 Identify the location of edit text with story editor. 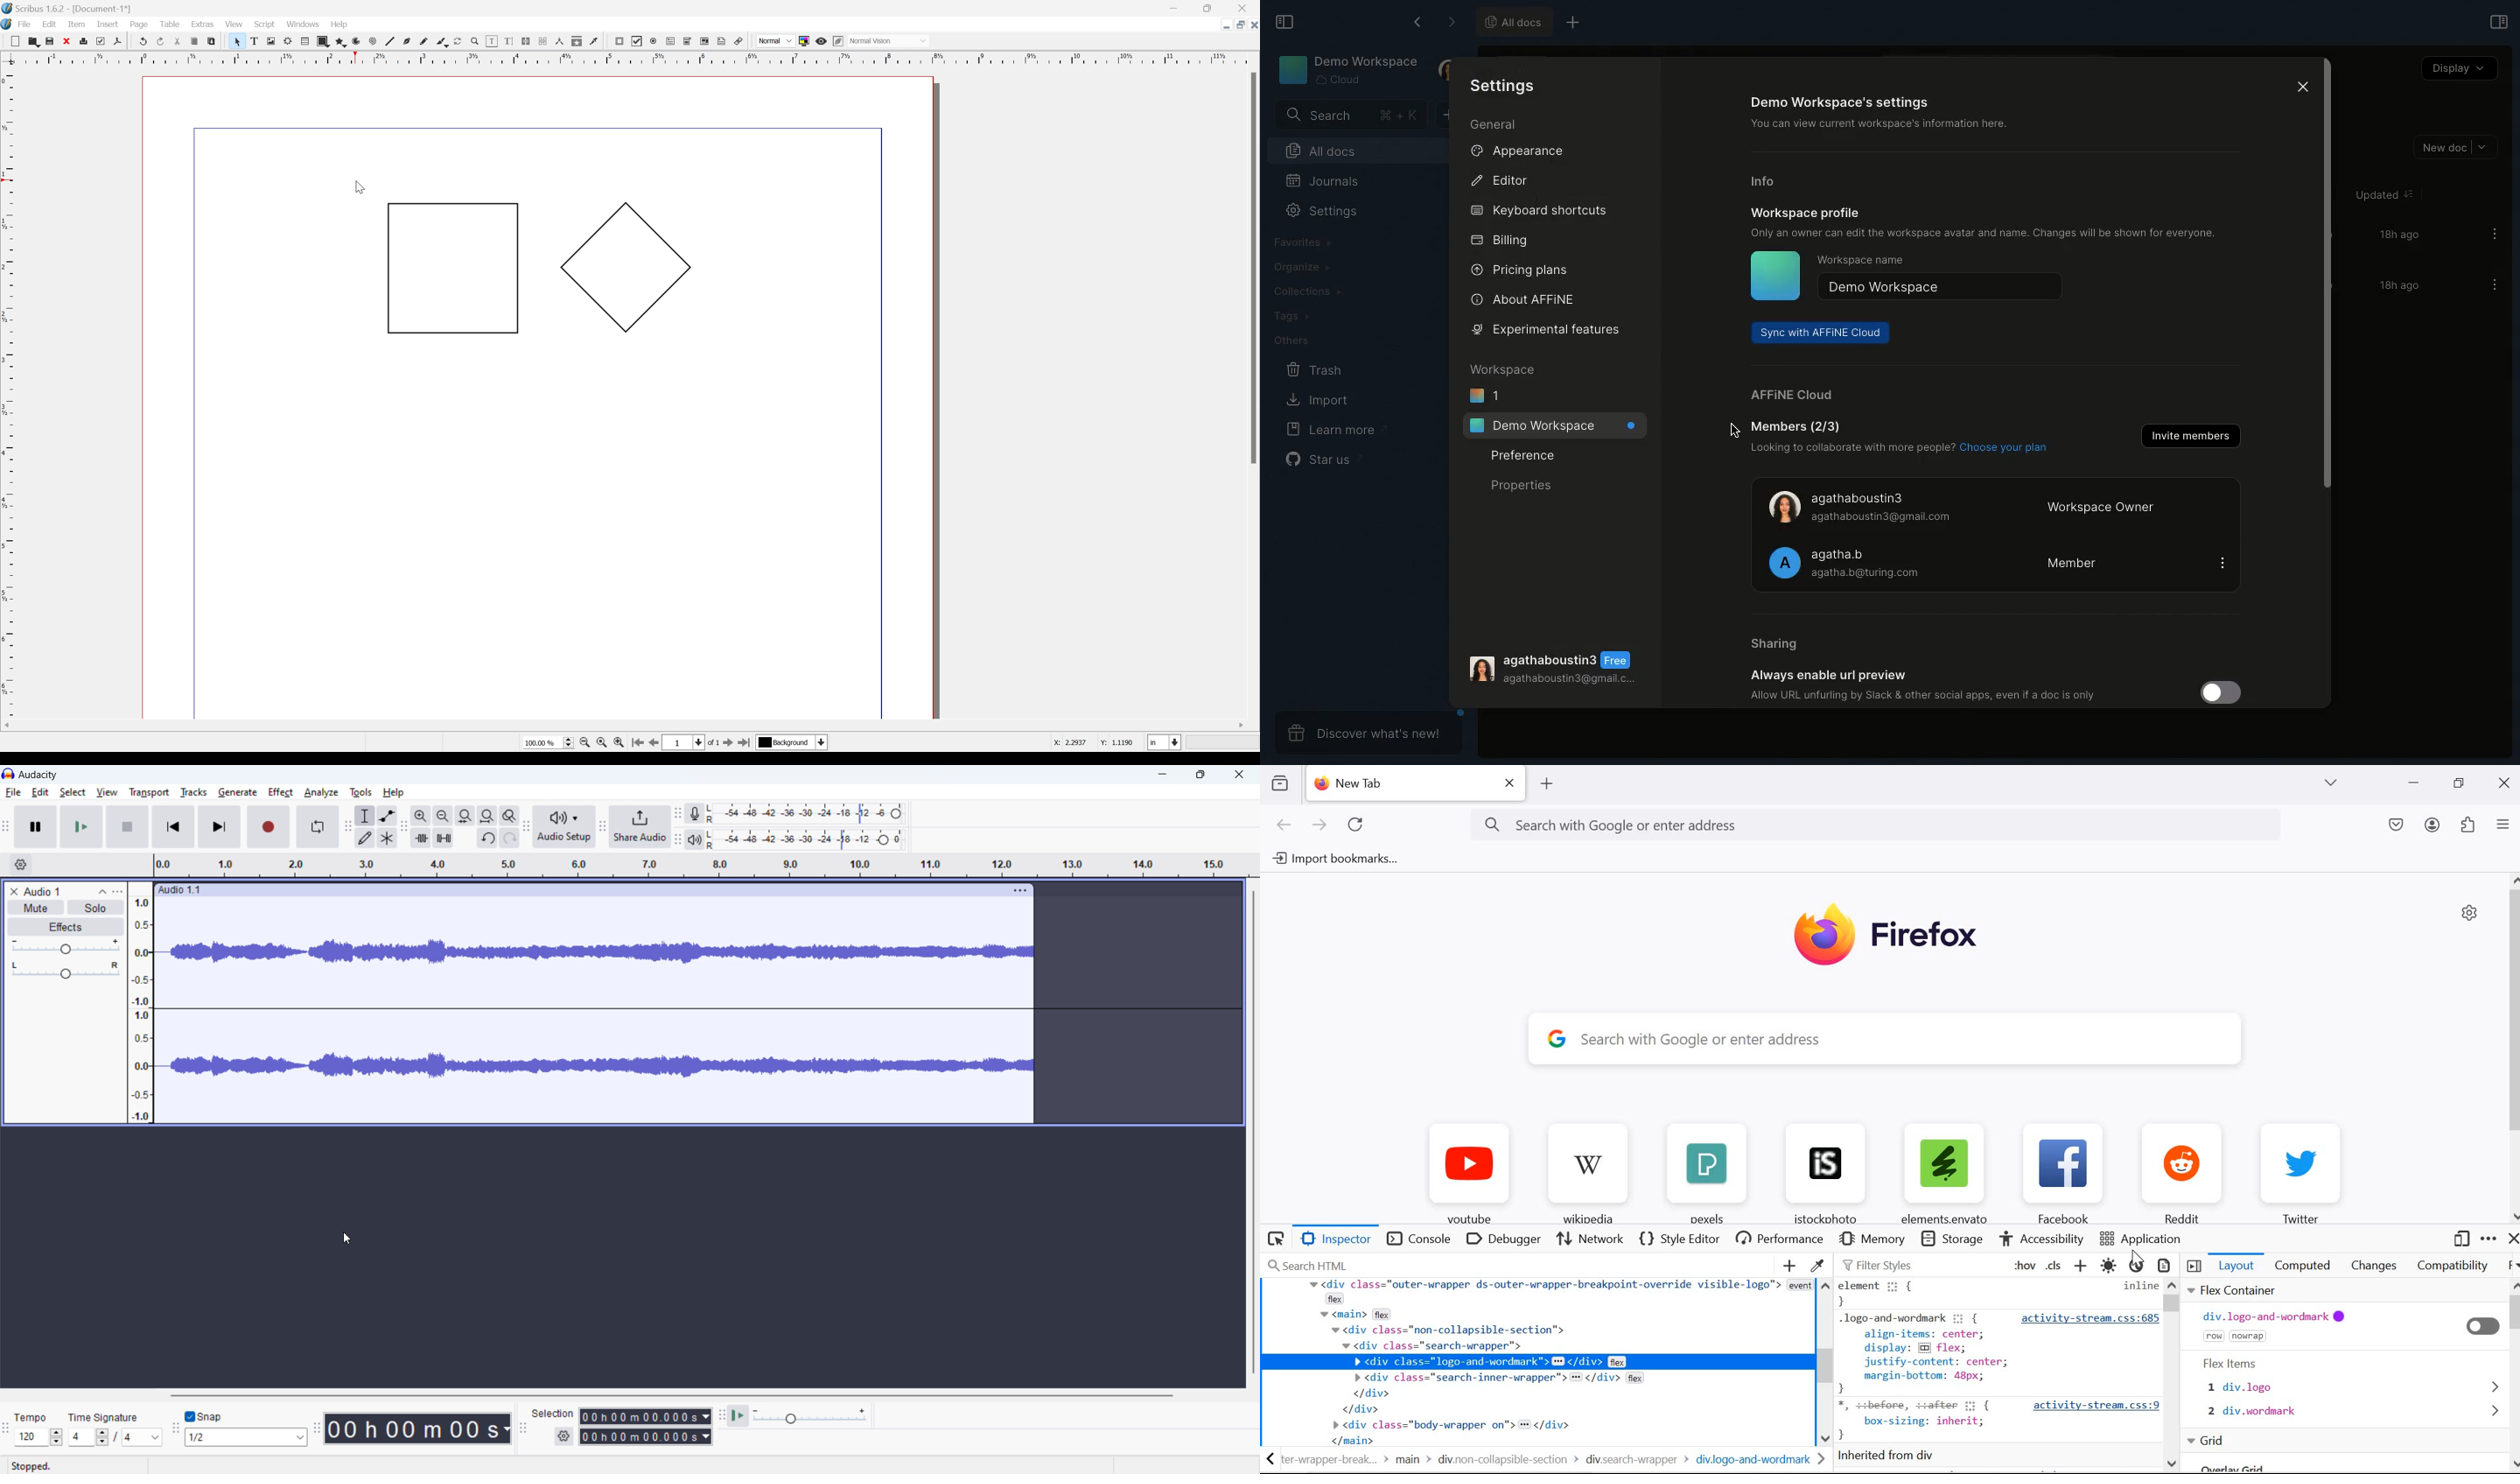
(508, 42).